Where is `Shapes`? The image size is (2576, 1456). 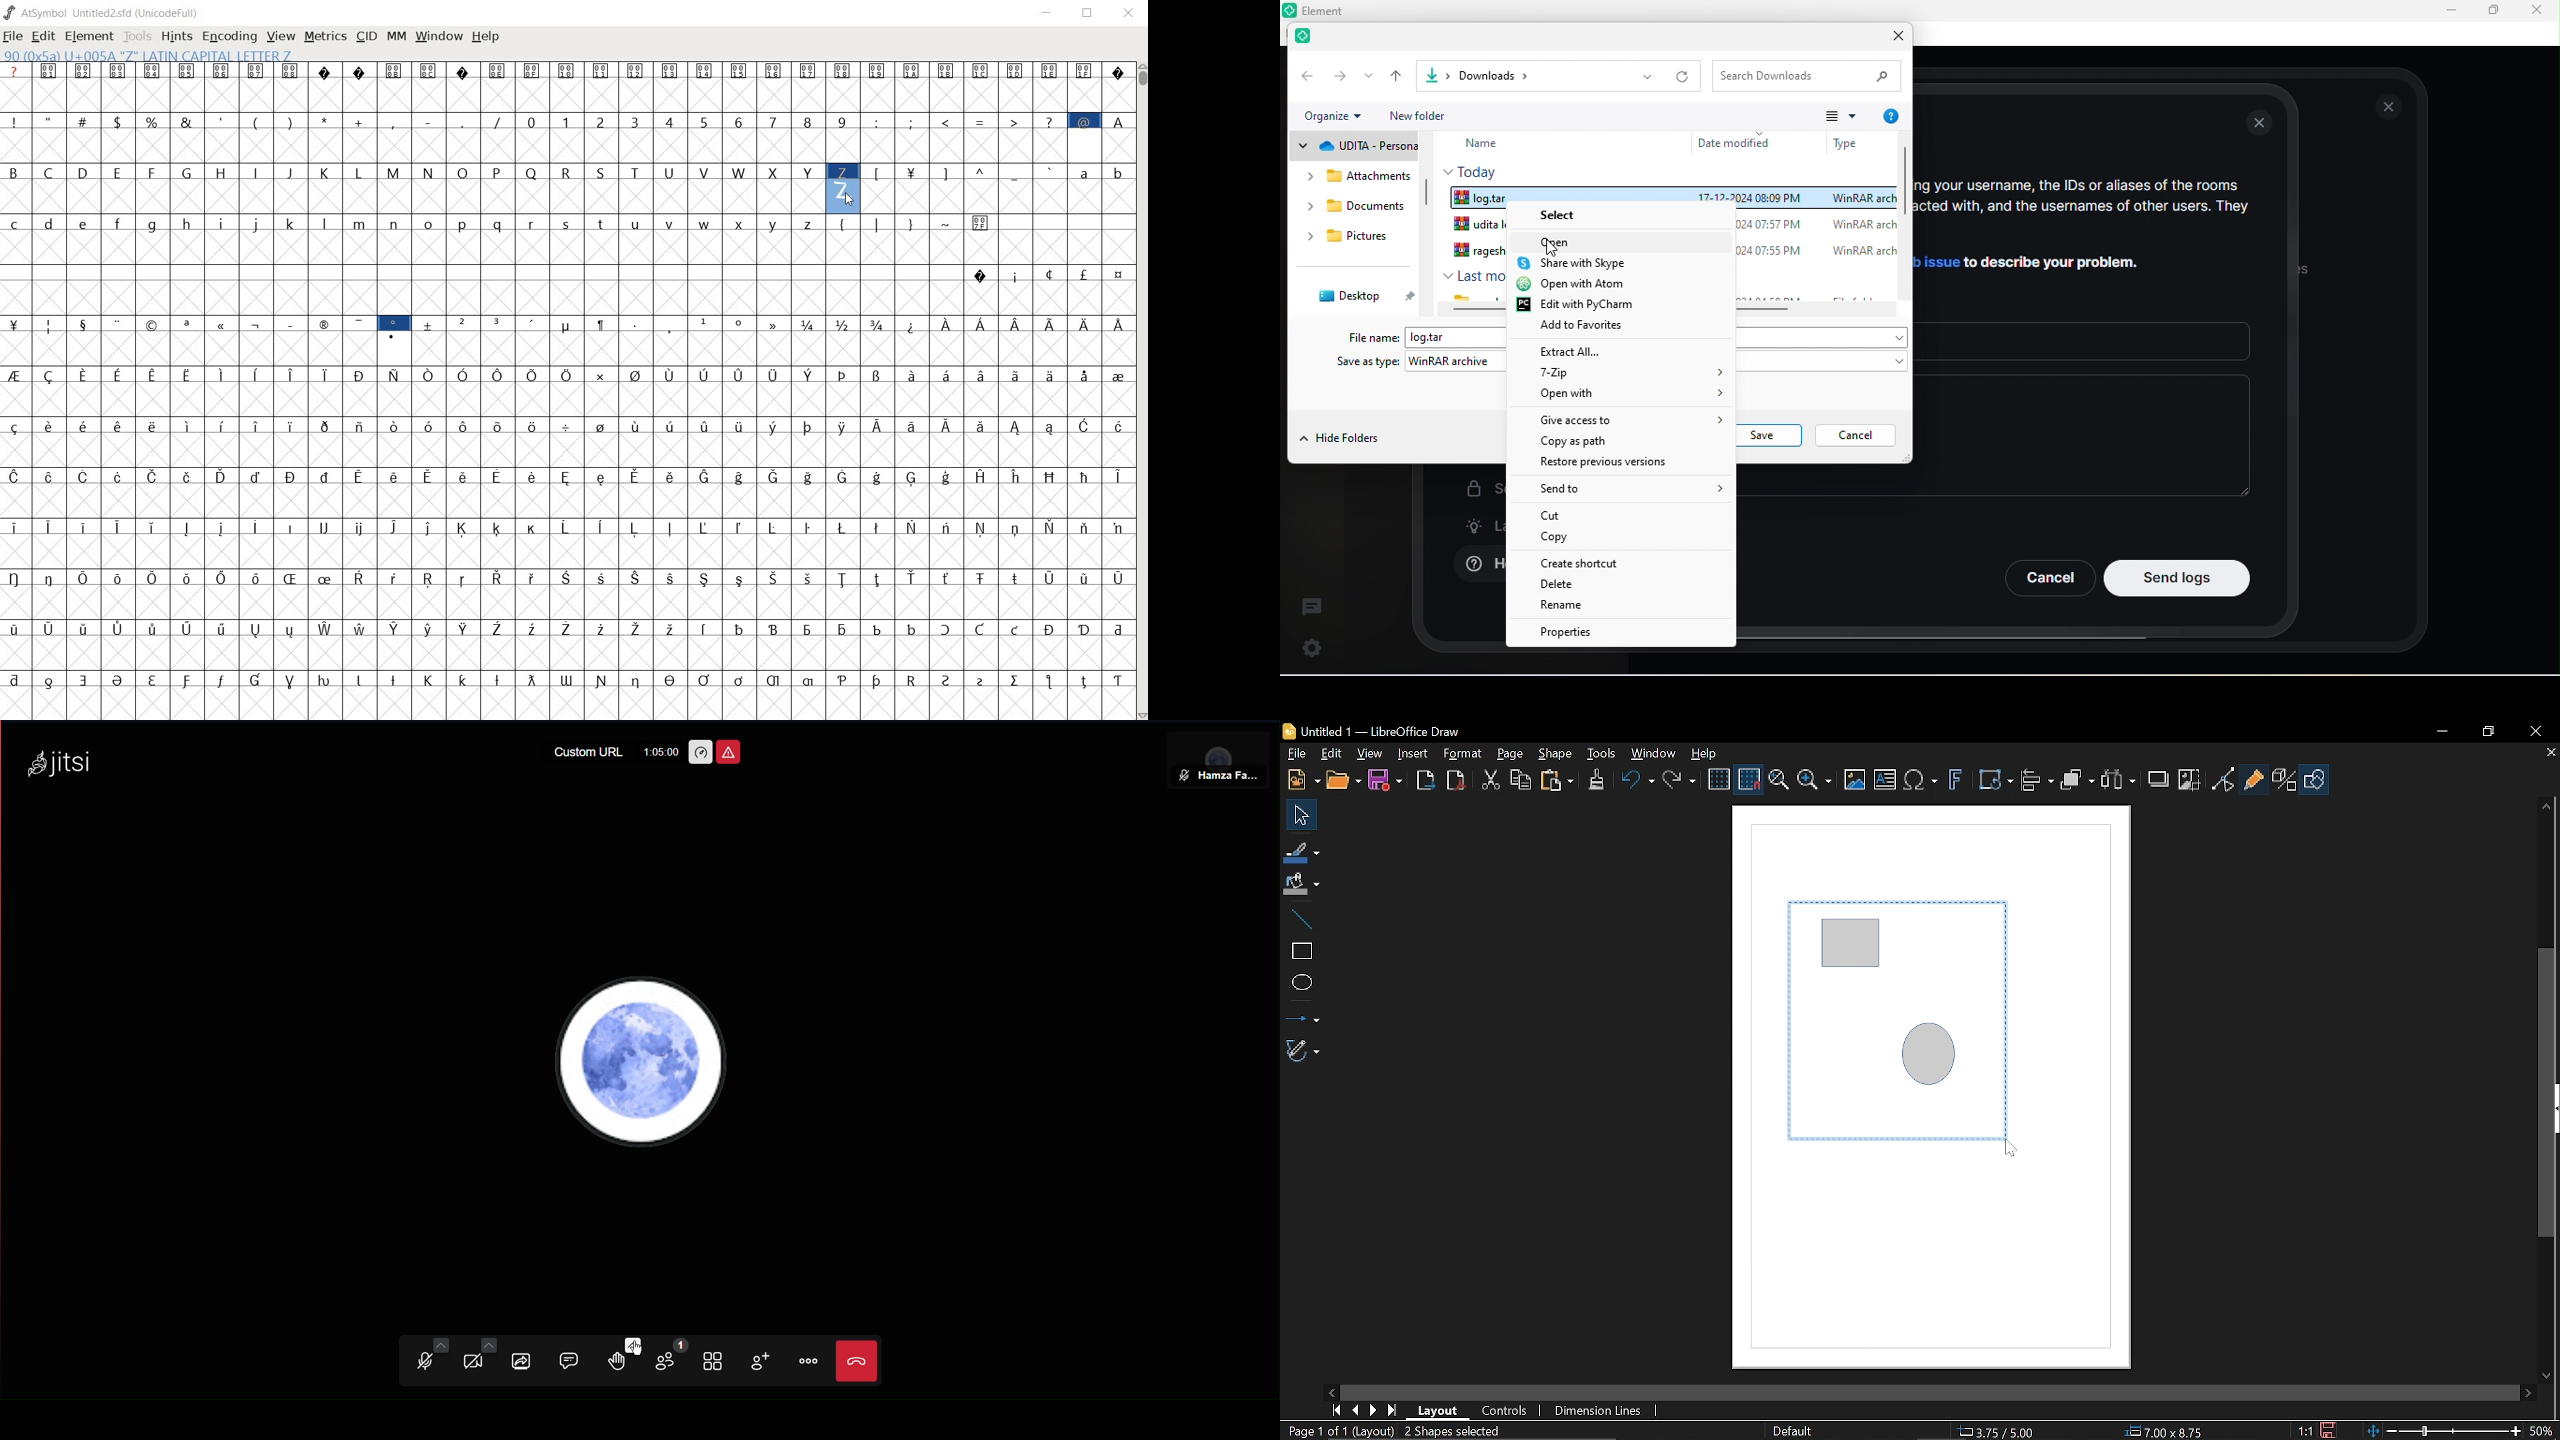
Shapes is located at coordinates (2314, 779).